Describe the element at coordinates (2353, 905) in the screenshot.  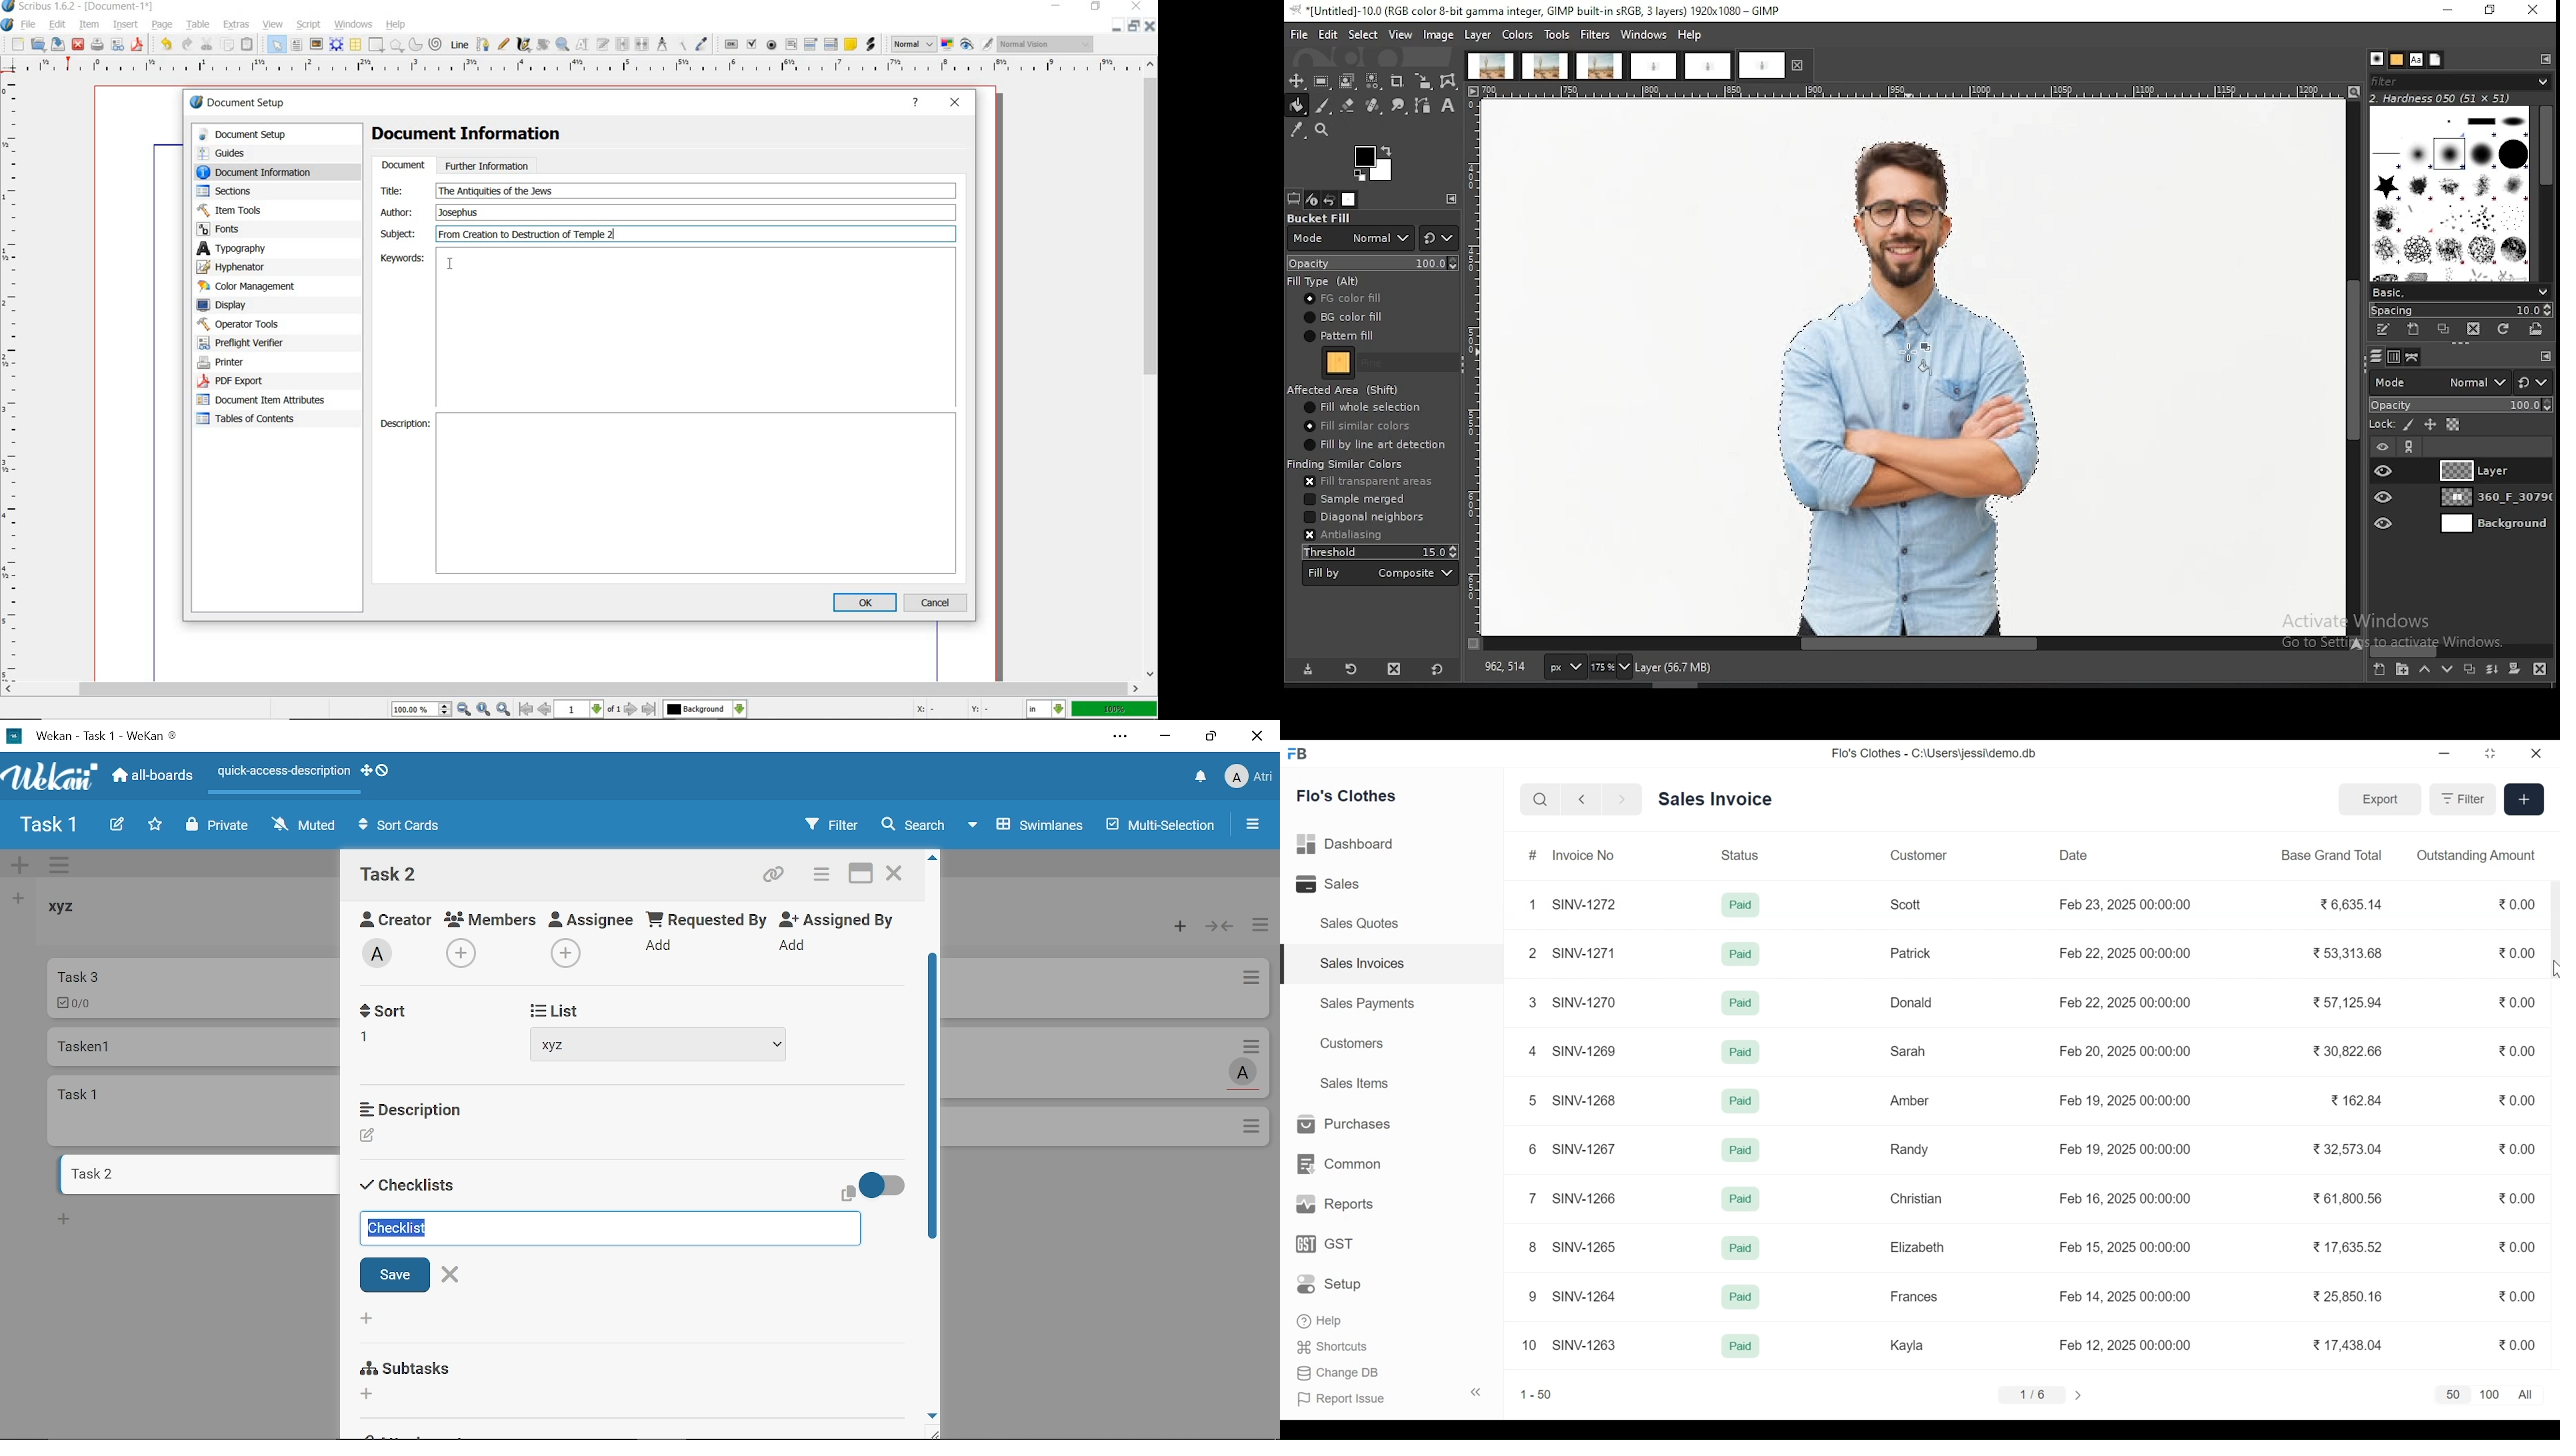
I see `6,635.14` at that location.